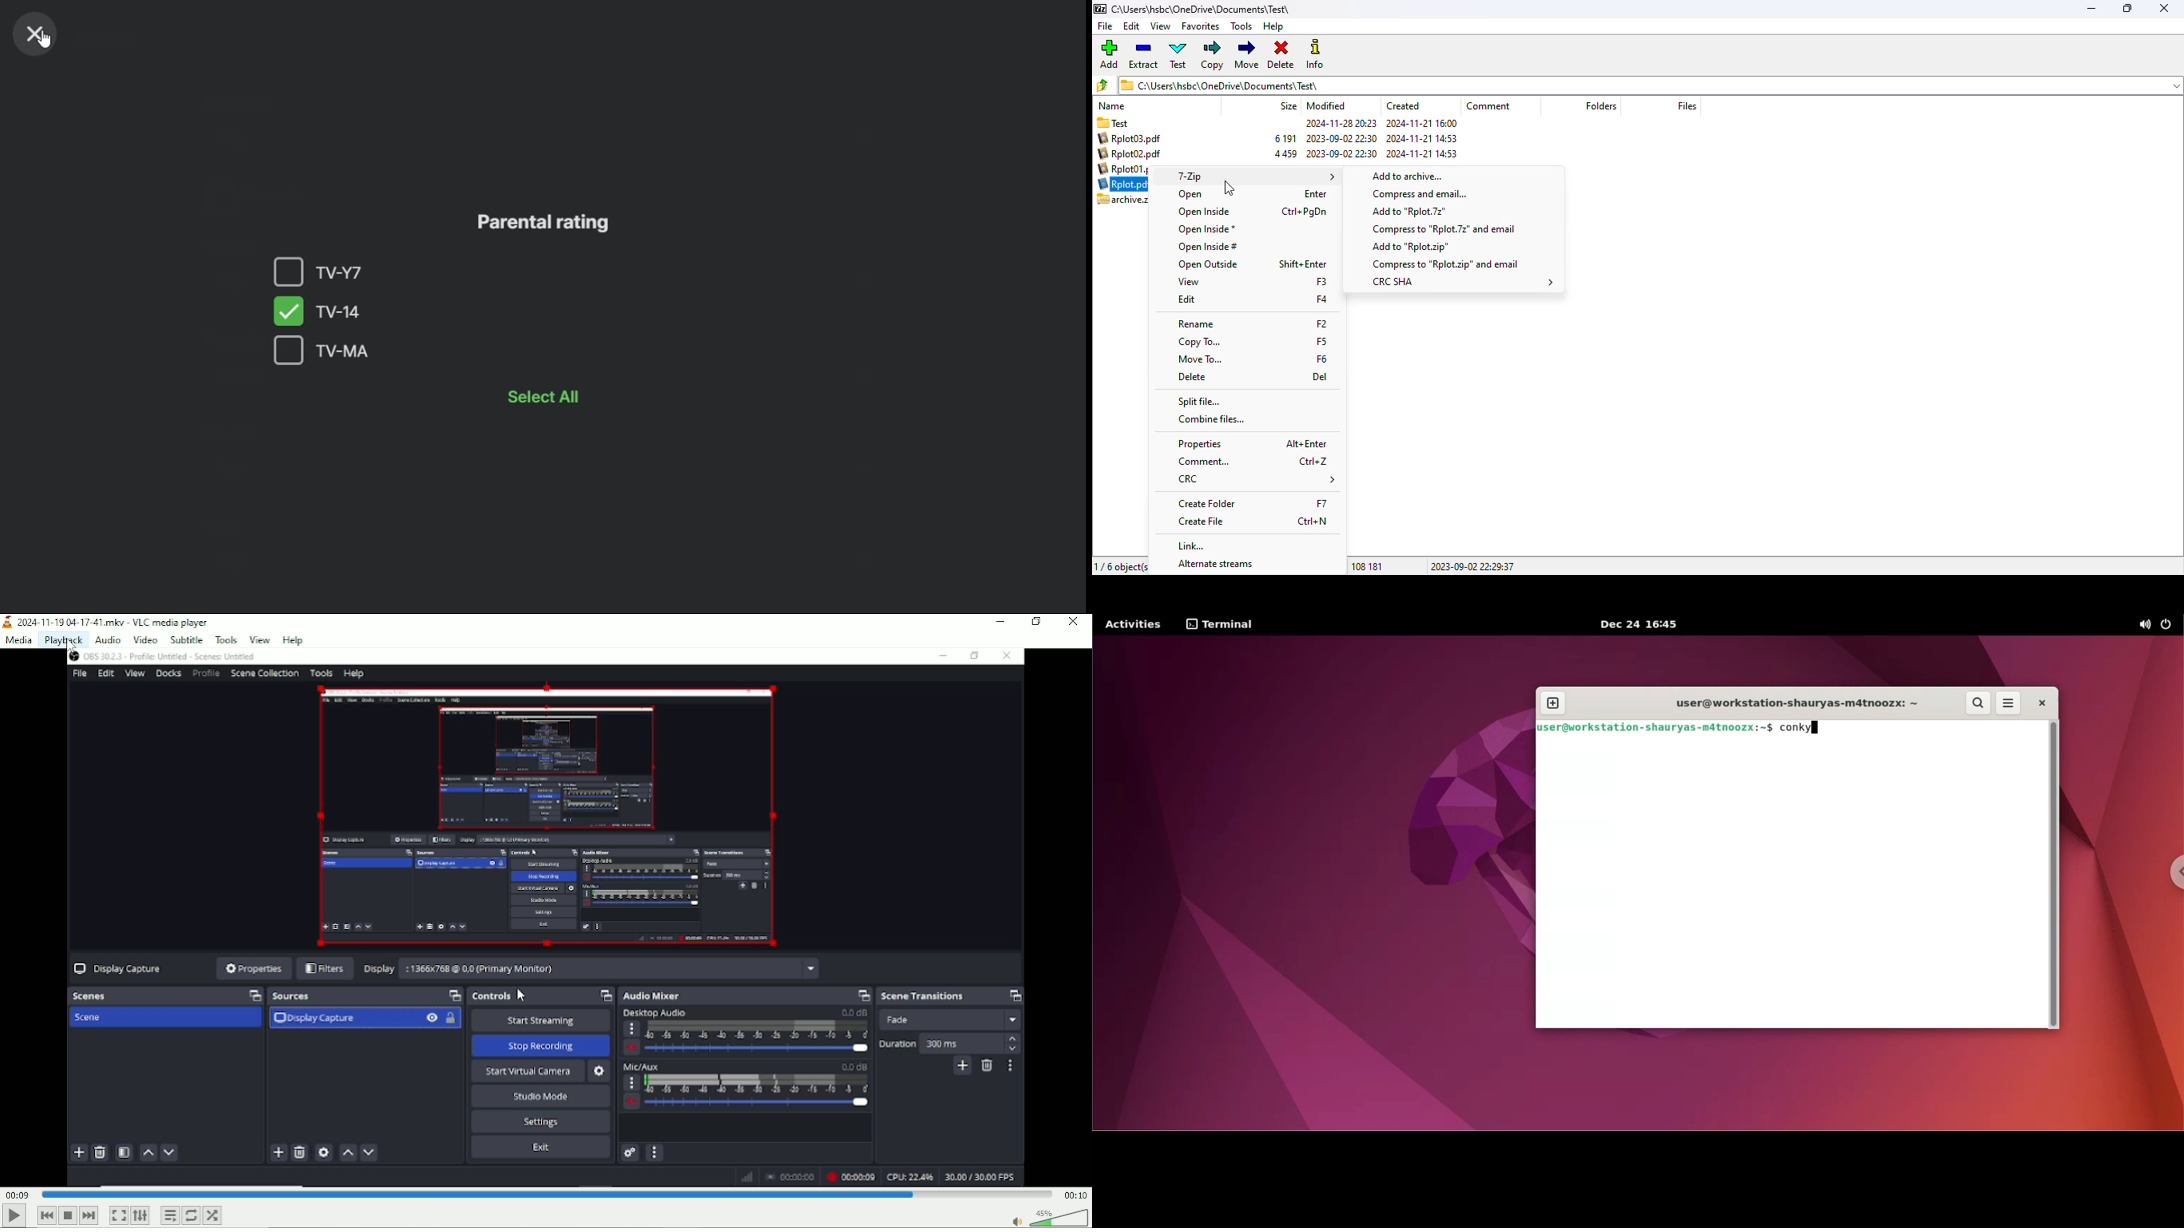 Image resolution: width=2184 pixels, height=1232 pixels. I want to click on rename, so click(1197, 324).